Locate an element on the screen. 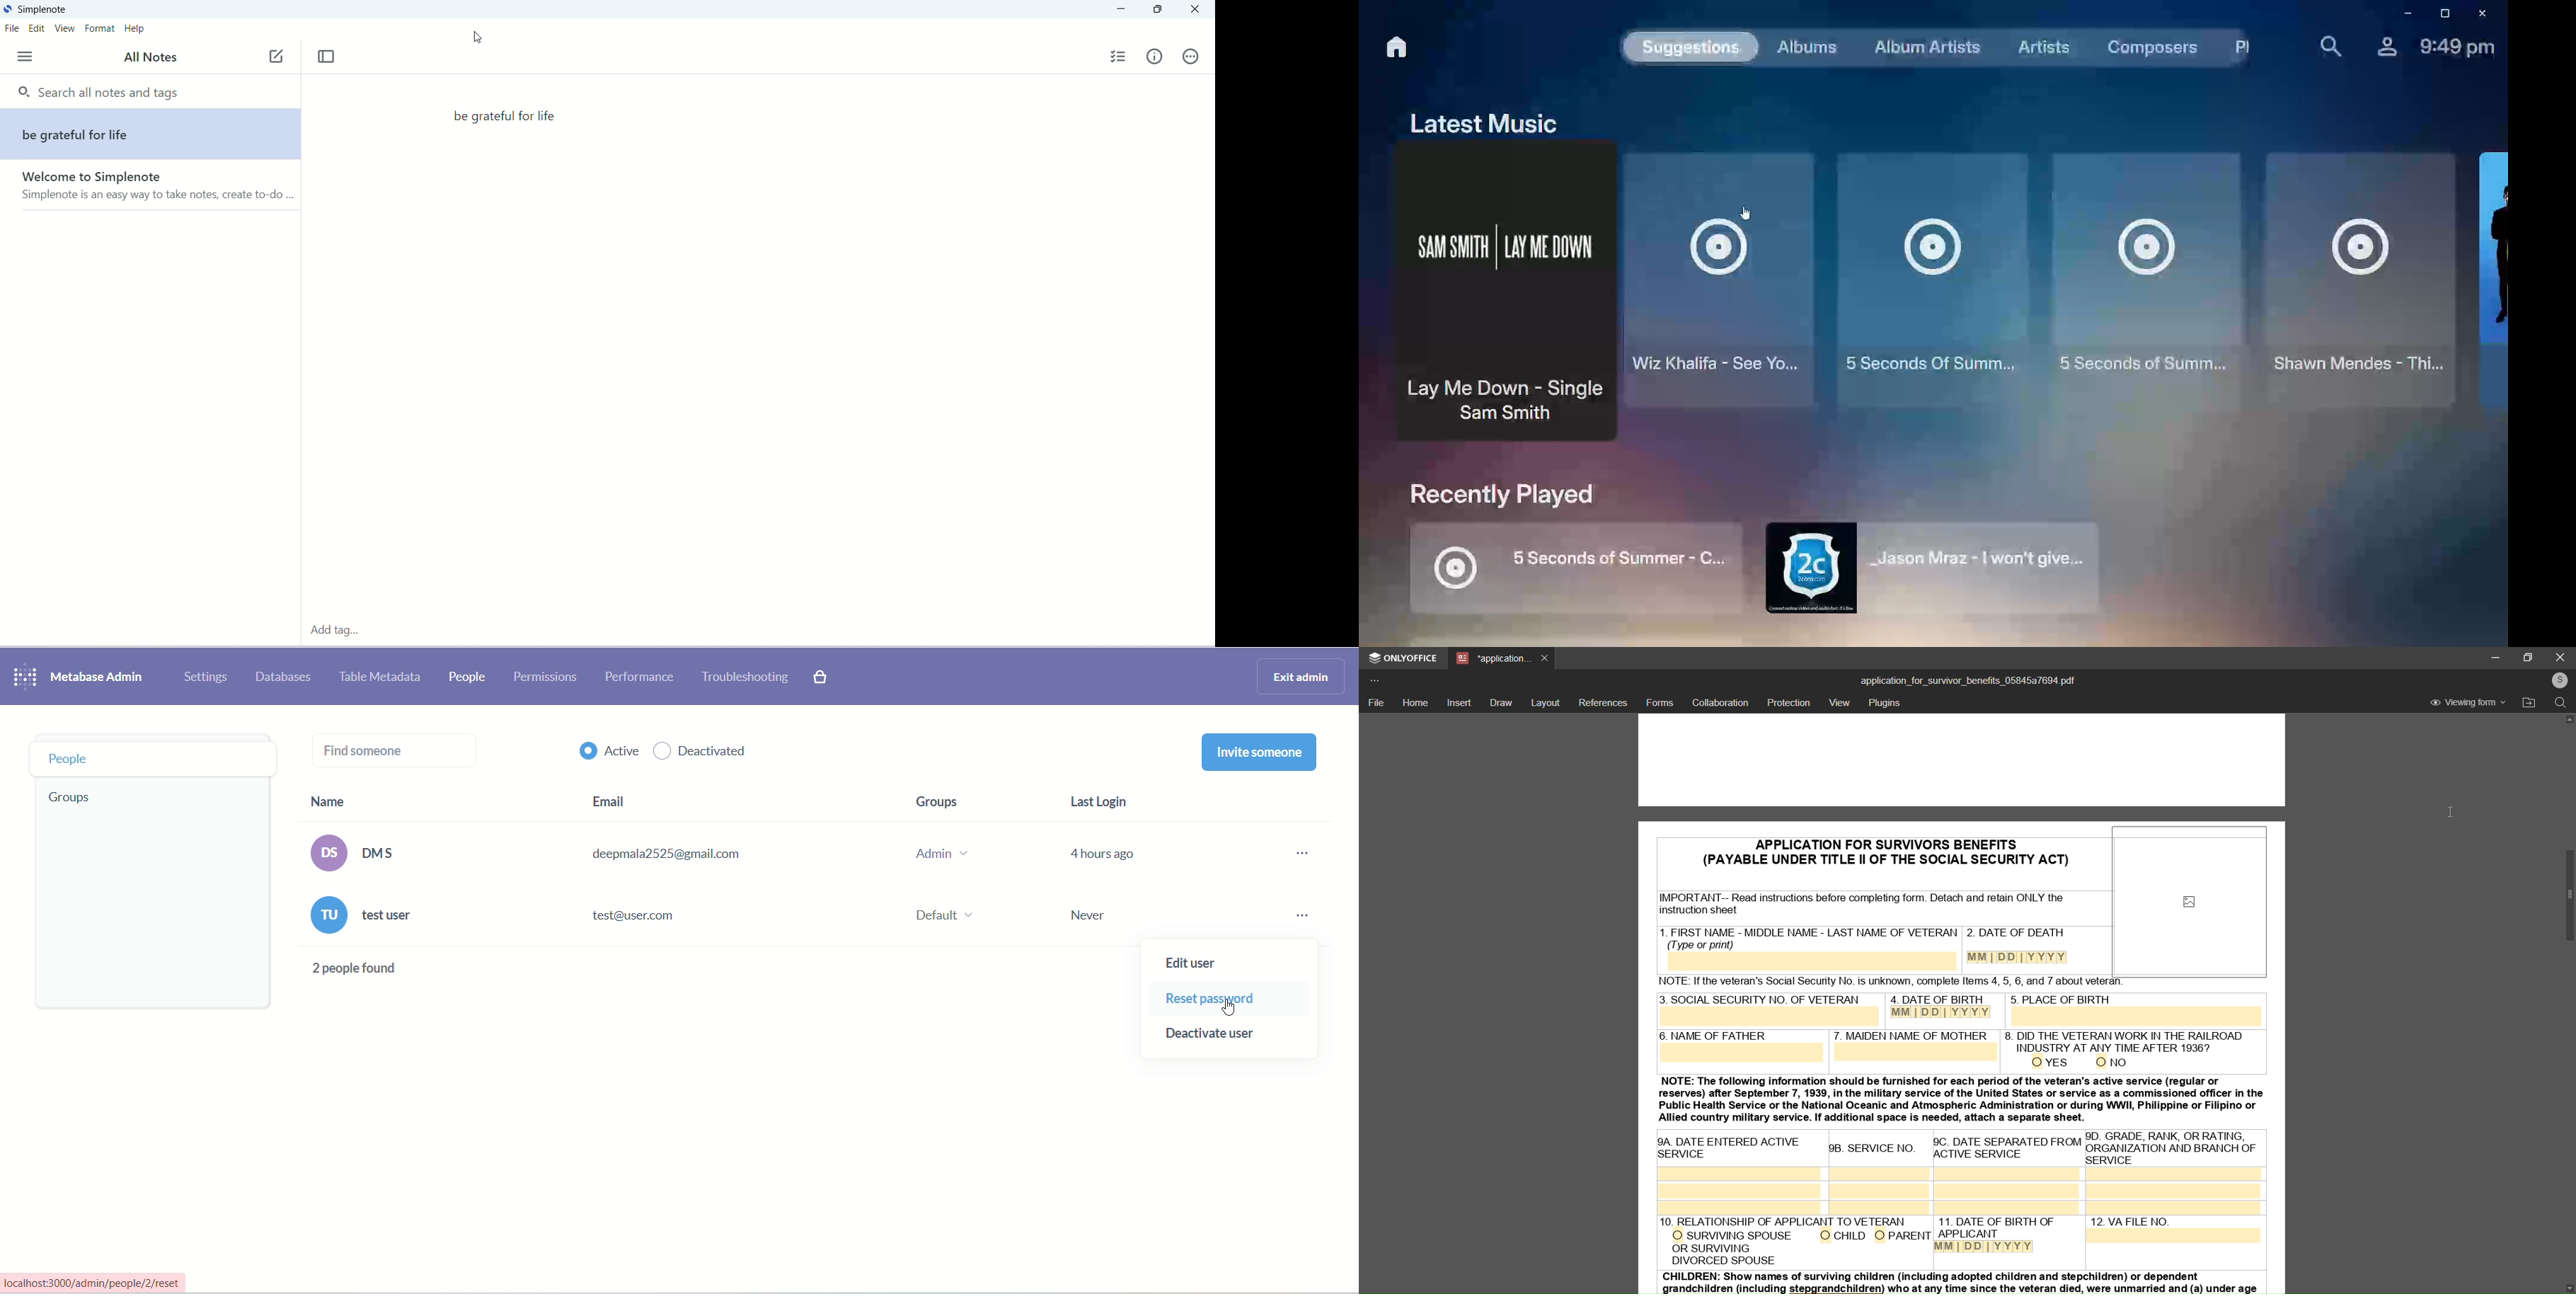 The width and height of the screenshot is (2576, 1316). Poster is located at coordinates (2490, 274).